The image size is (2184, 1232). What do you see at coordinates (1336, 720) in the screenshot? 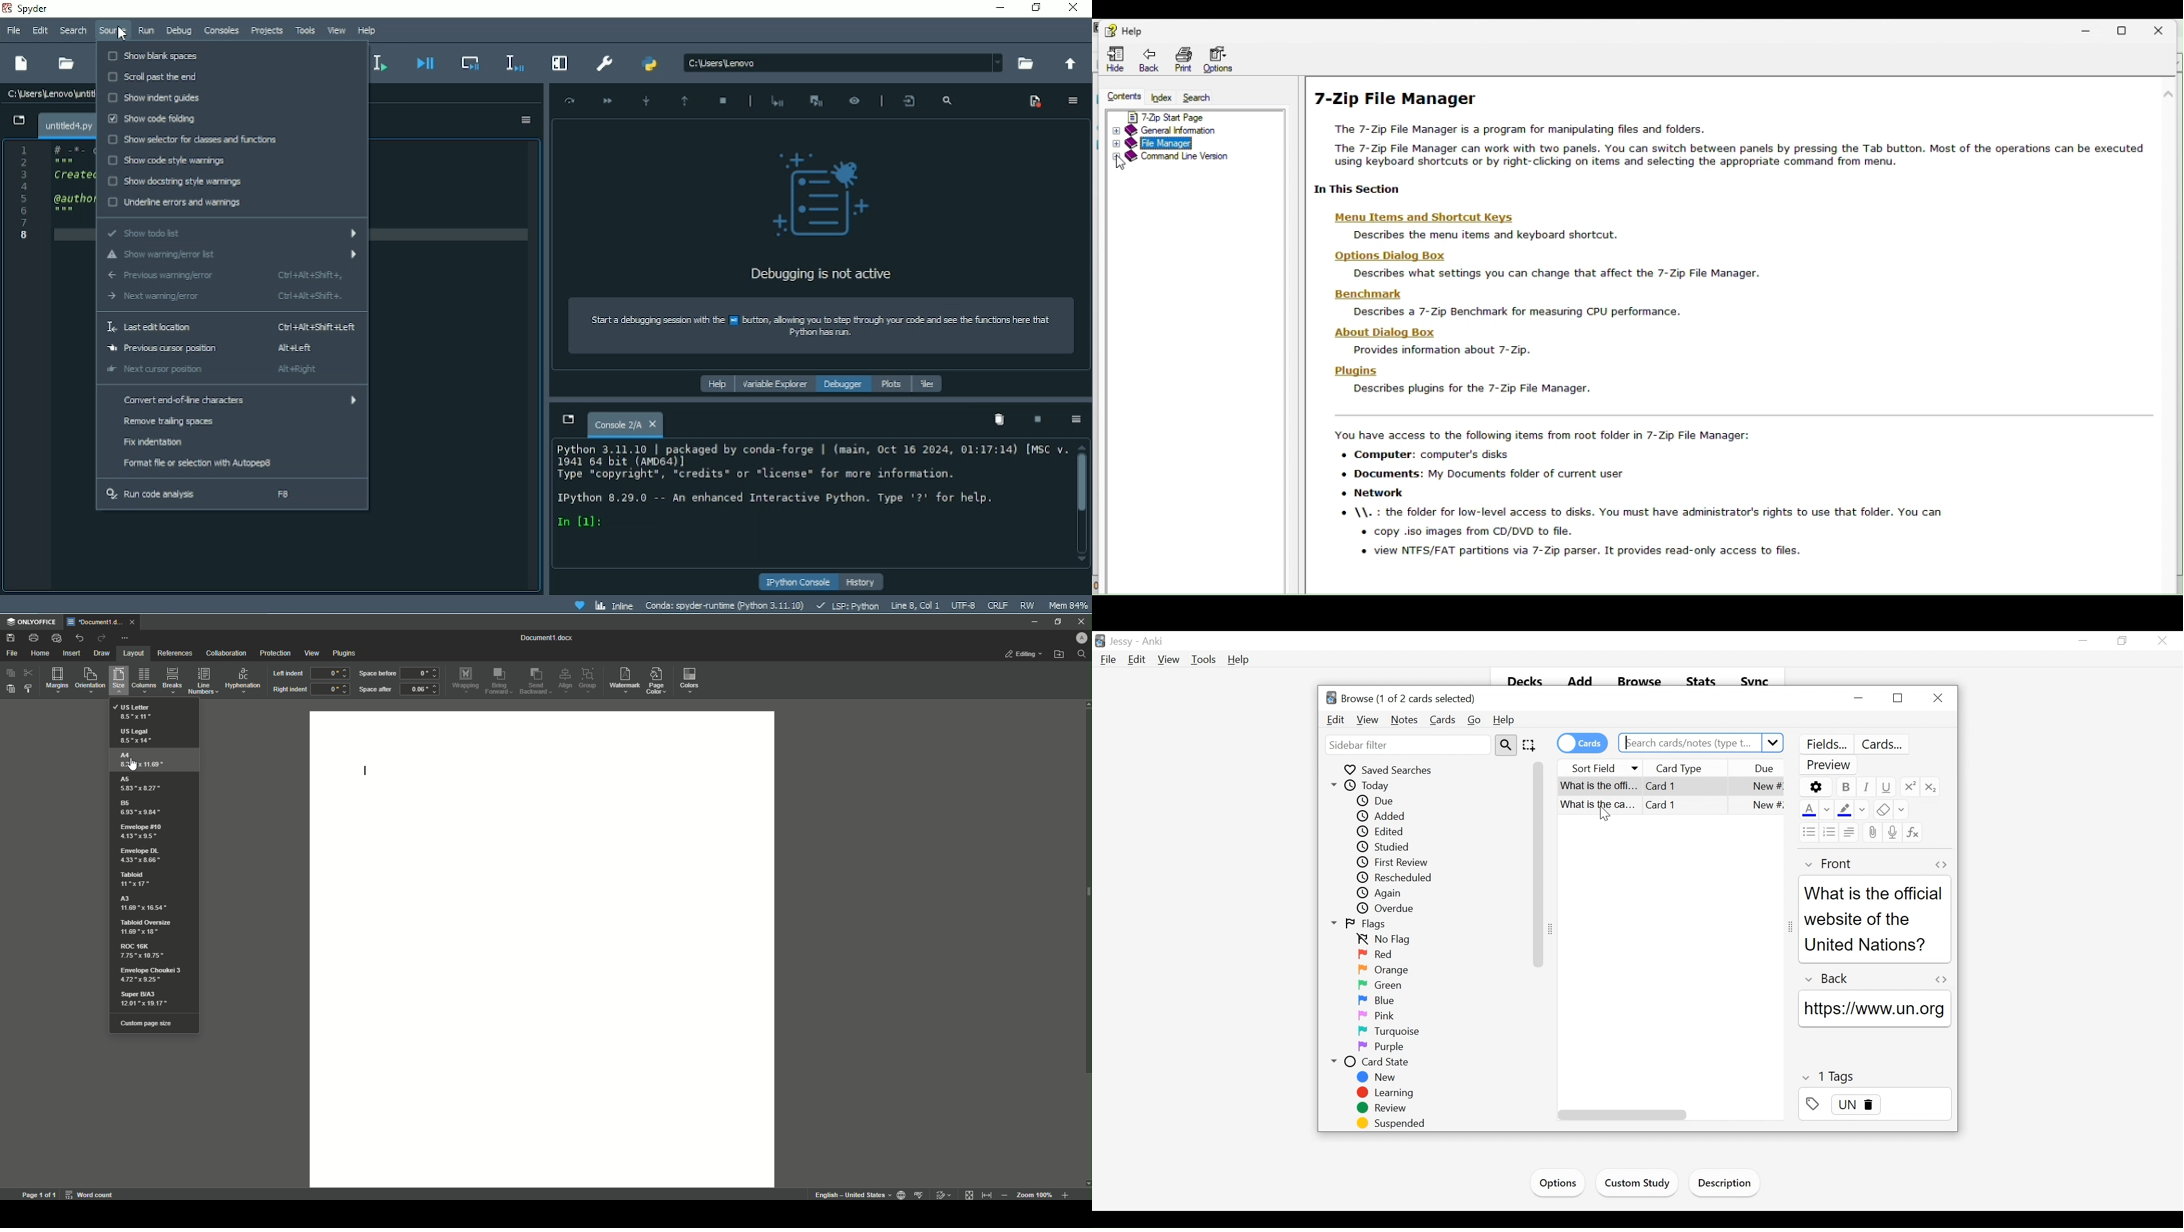
I see `Edit` at bounding box center [1336, 720].